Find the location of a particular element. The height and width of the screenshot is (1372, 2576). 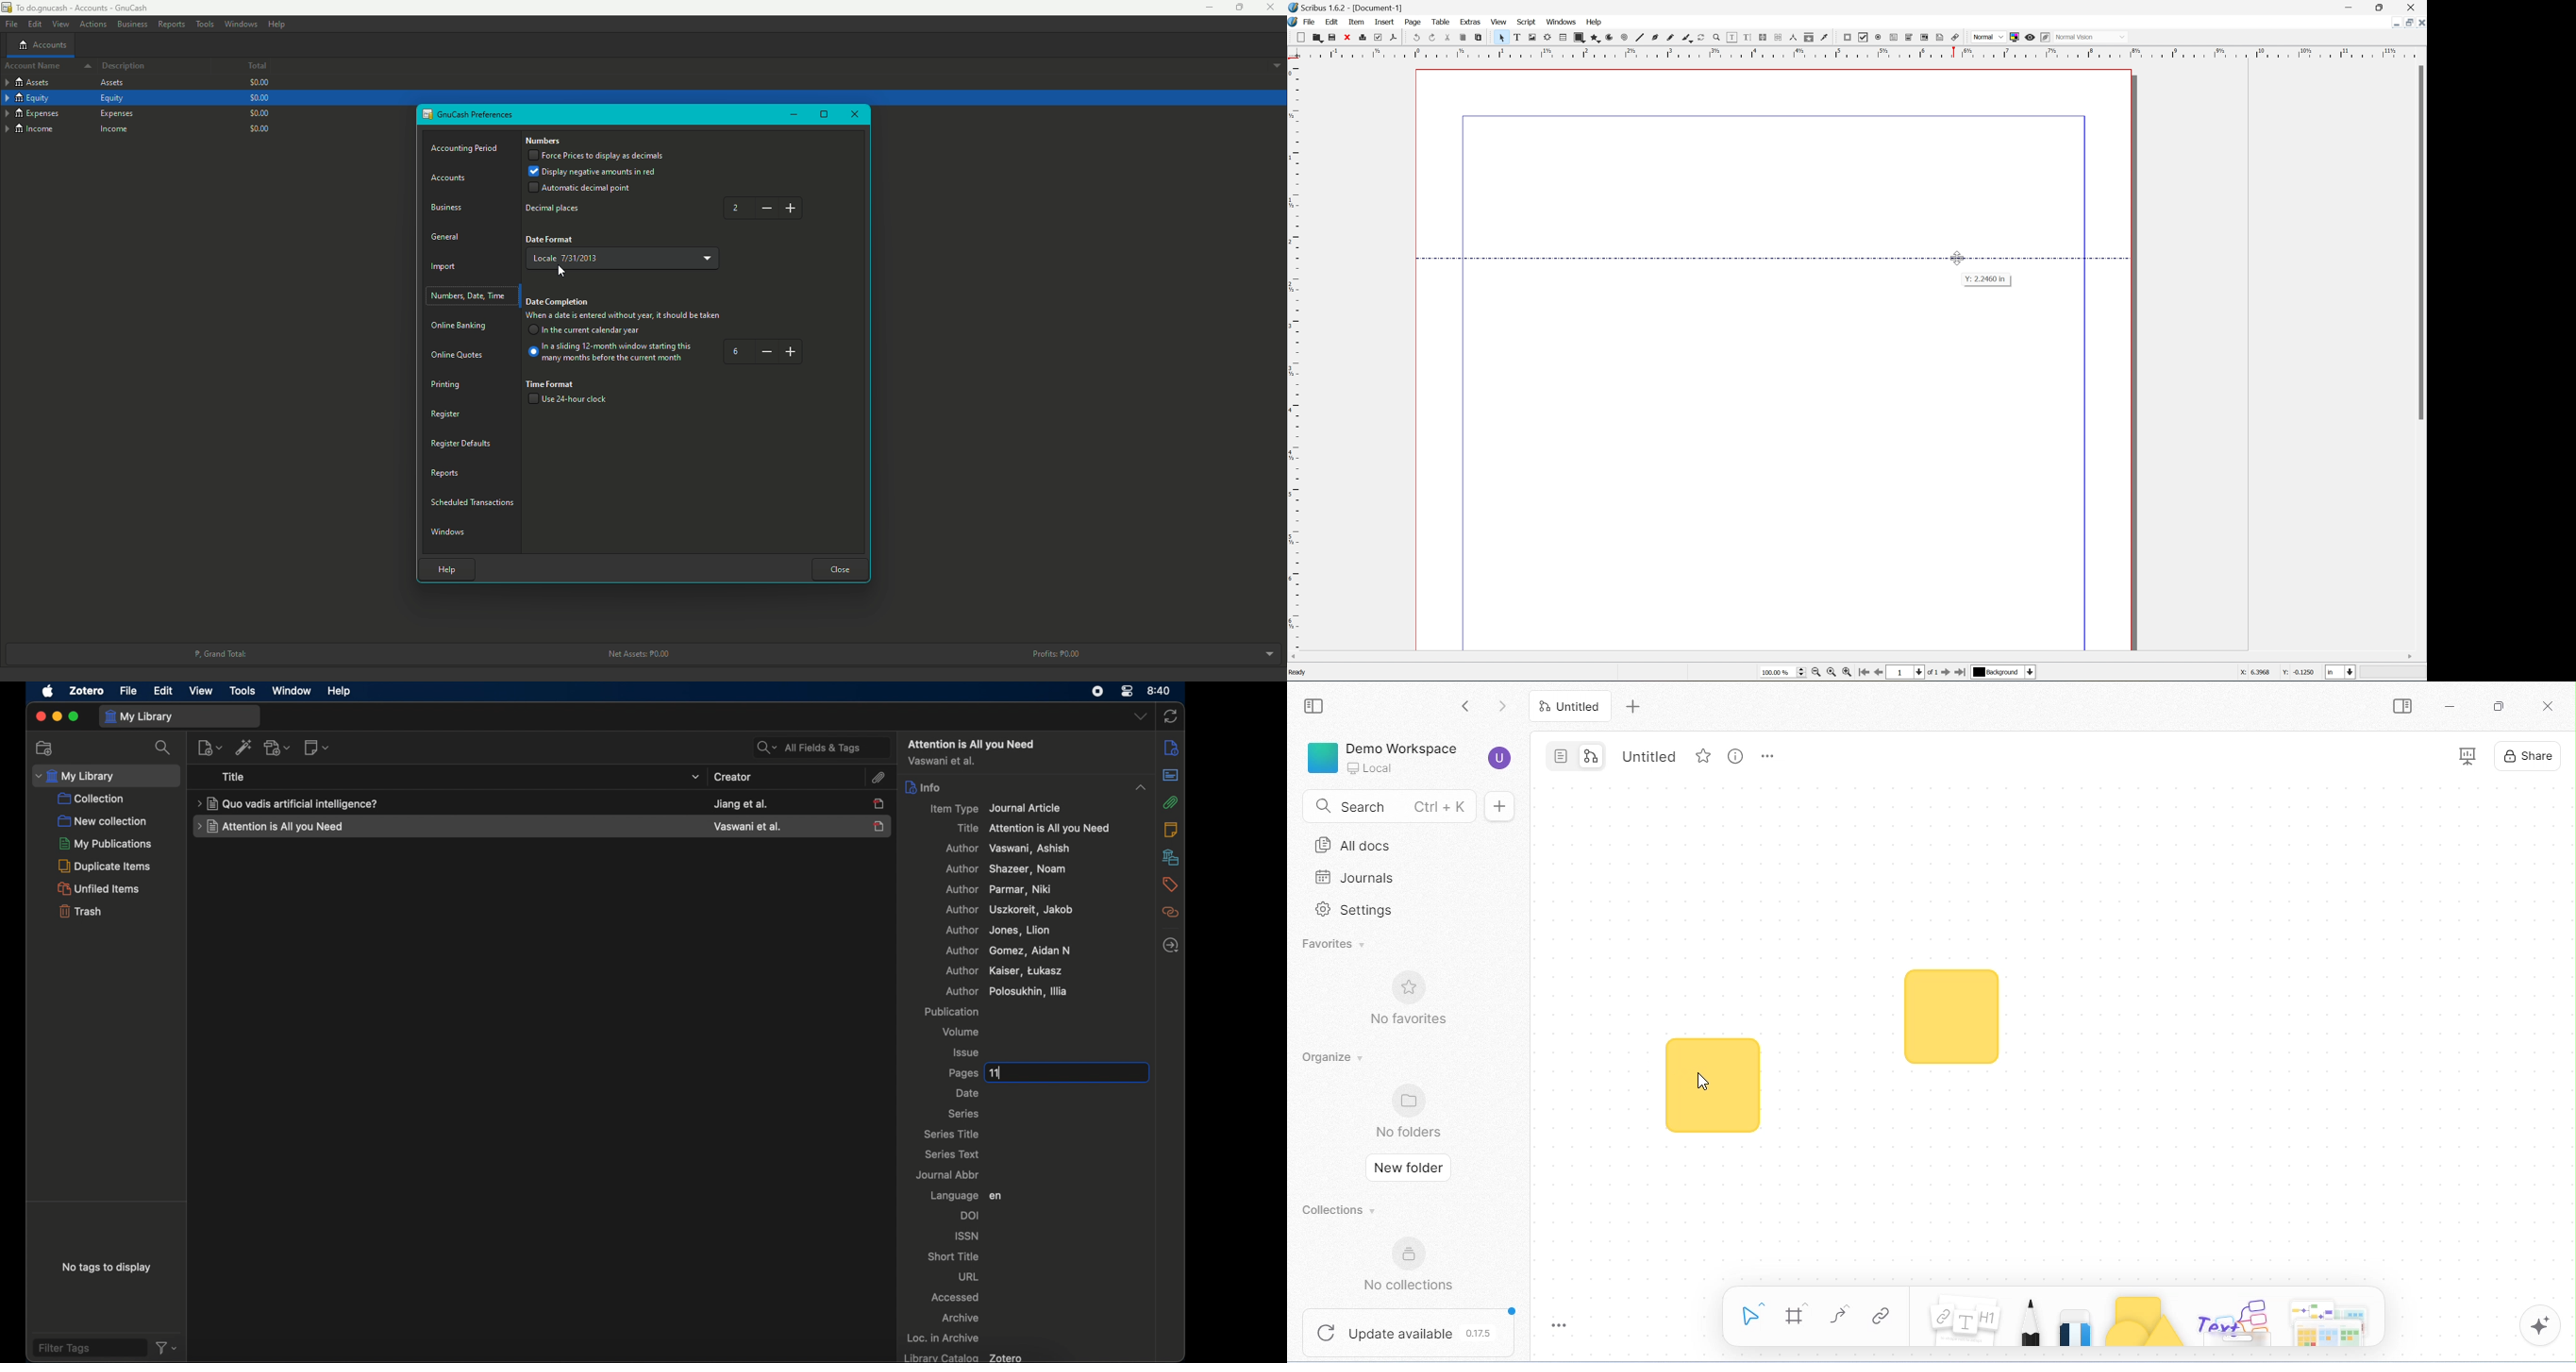

date is located at coordinates (968, 1094).